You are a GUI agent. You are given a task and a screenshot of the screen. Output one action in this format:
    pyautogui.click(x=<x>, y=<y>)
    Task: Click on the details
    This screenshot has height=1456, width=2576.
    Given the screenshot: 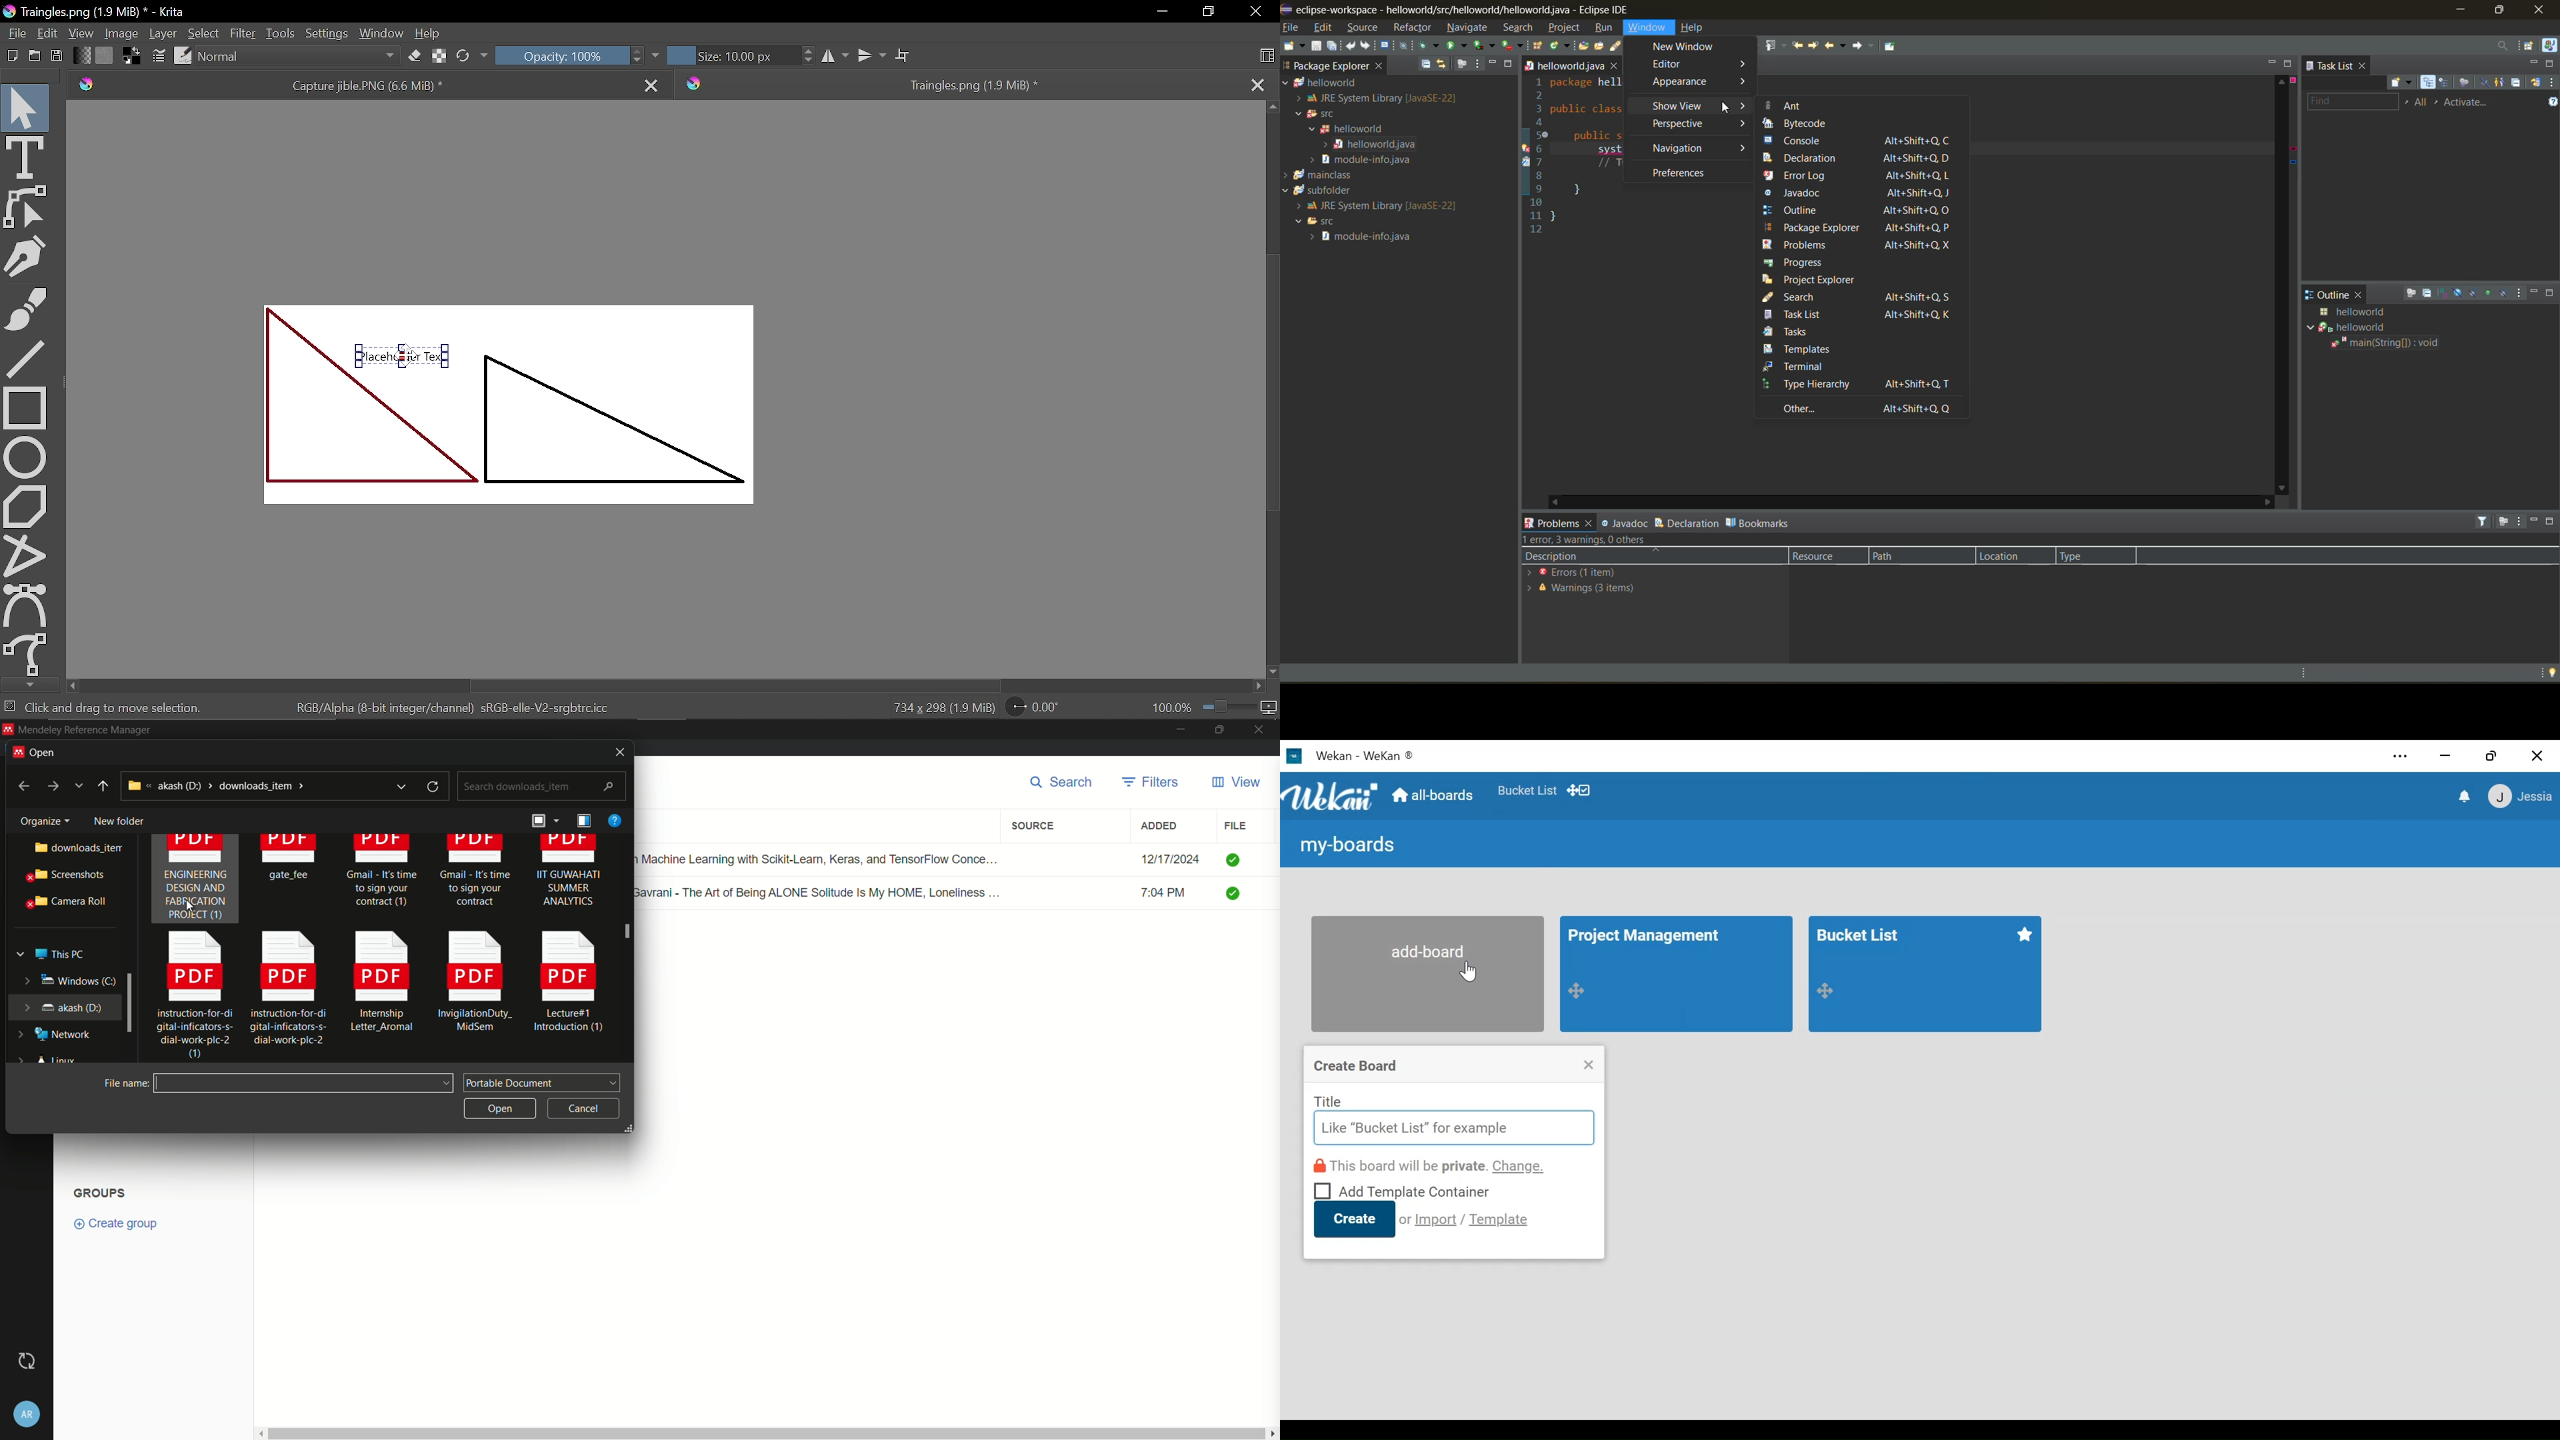 What is the action you would take?
    pyautogui.click(x=583, y=821)
    